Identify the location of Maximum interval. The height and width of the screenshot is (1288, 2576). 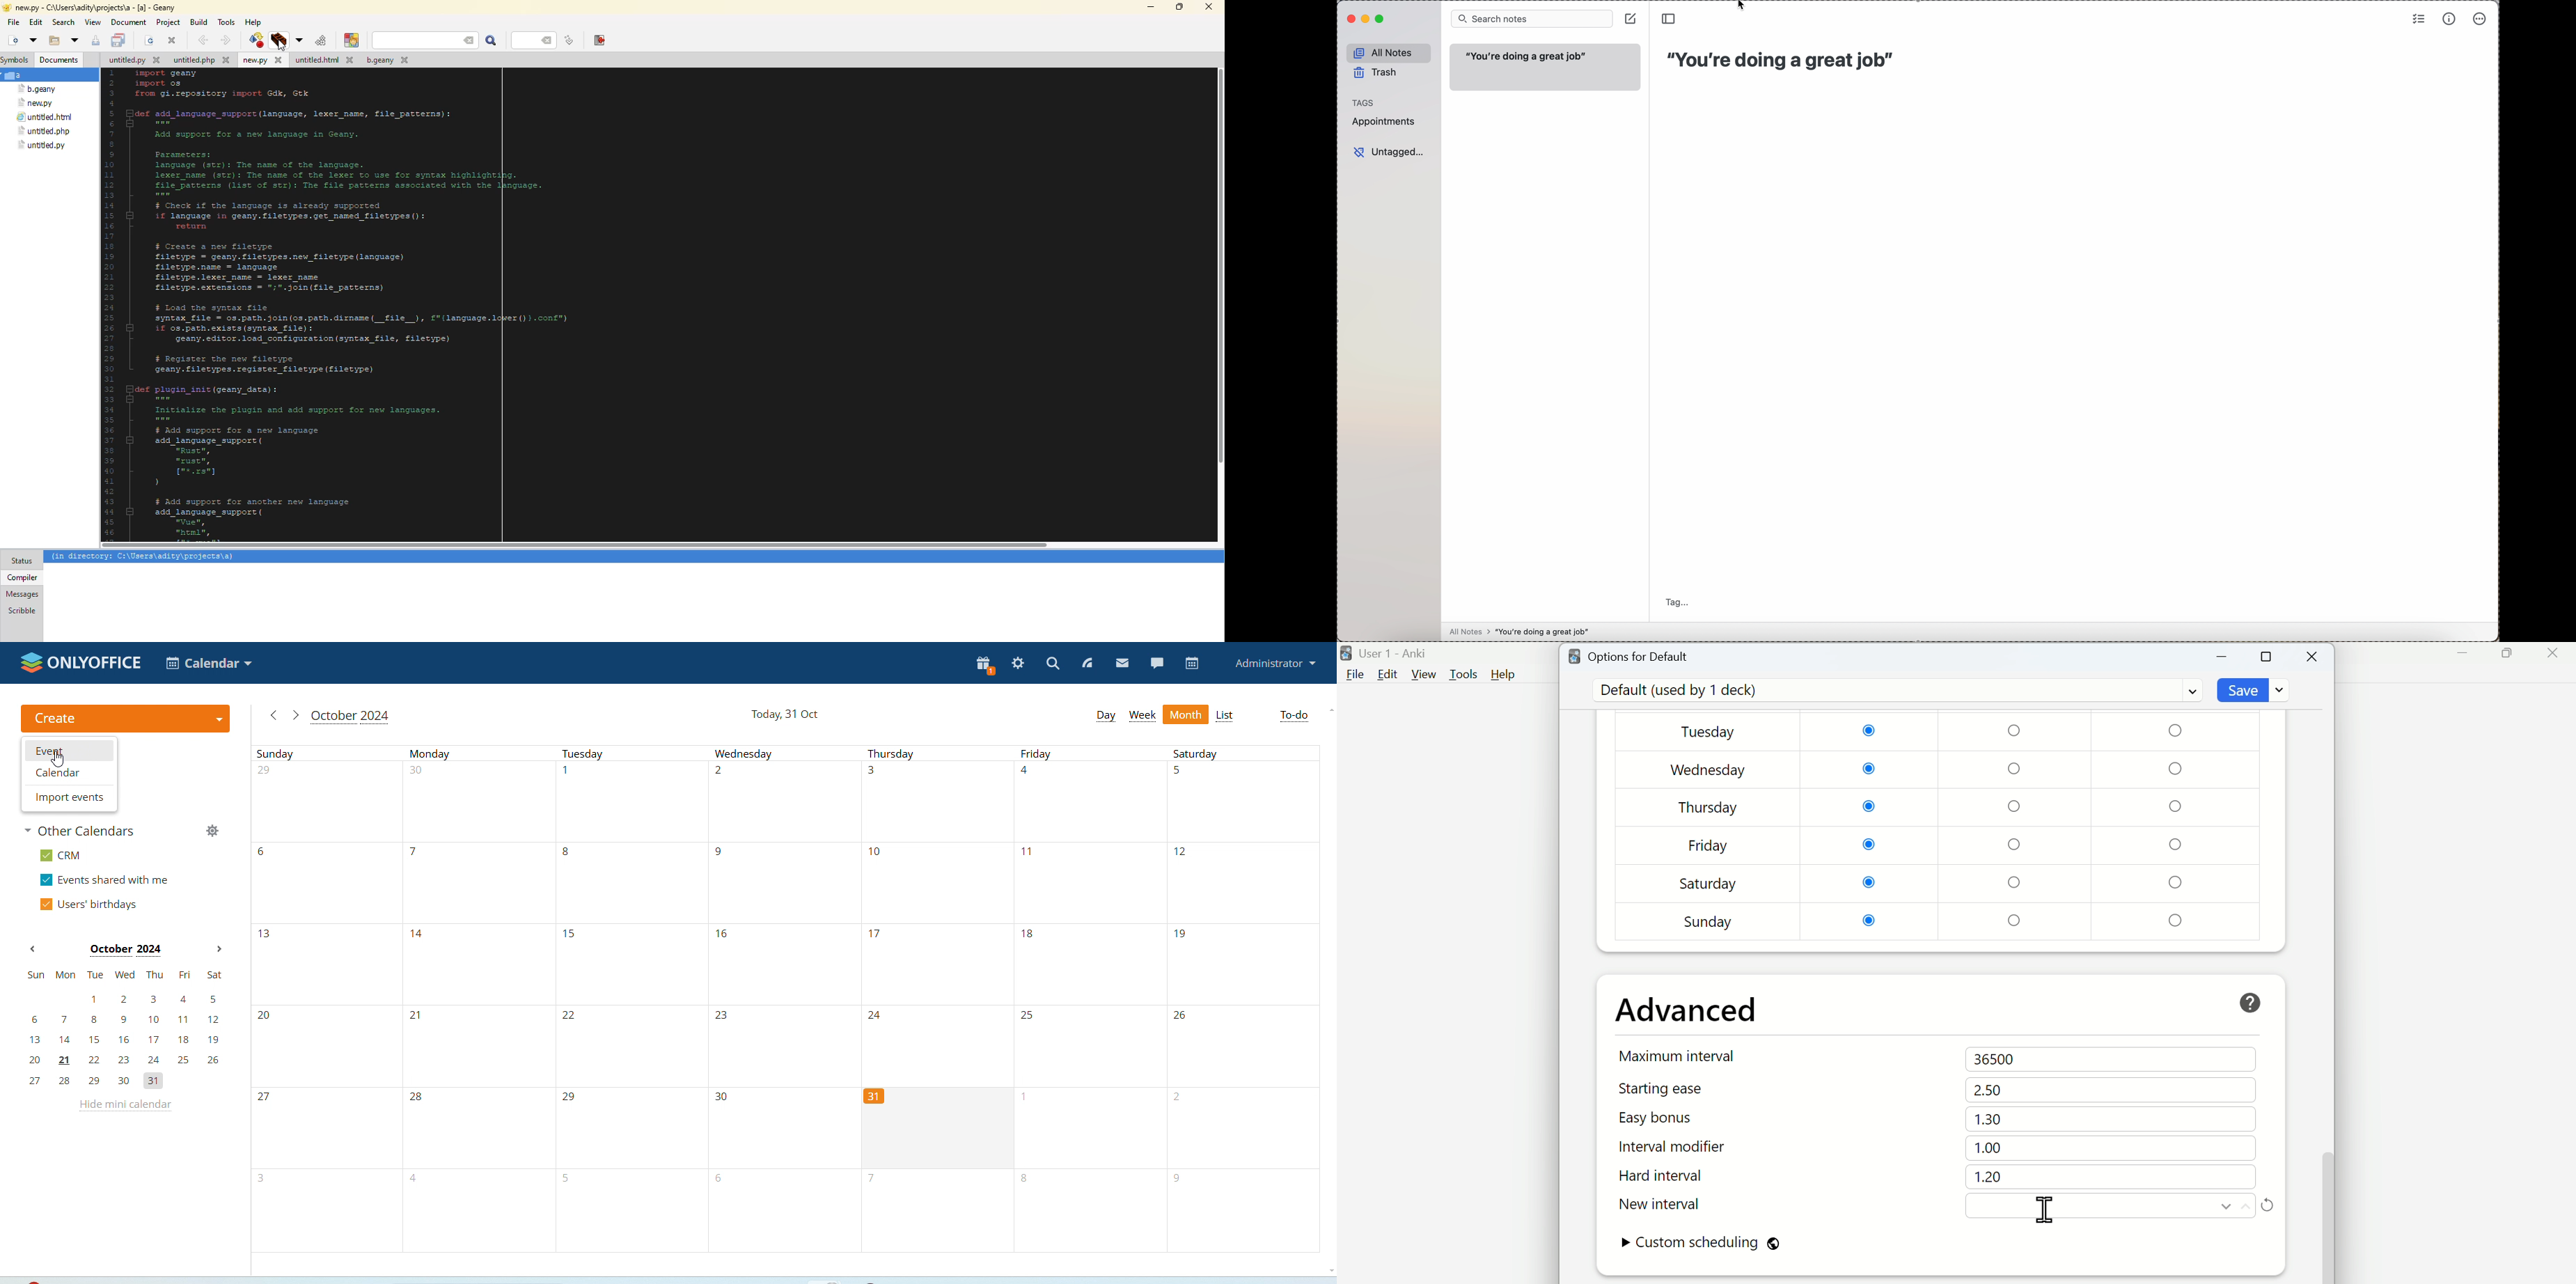
(1680, 1055).